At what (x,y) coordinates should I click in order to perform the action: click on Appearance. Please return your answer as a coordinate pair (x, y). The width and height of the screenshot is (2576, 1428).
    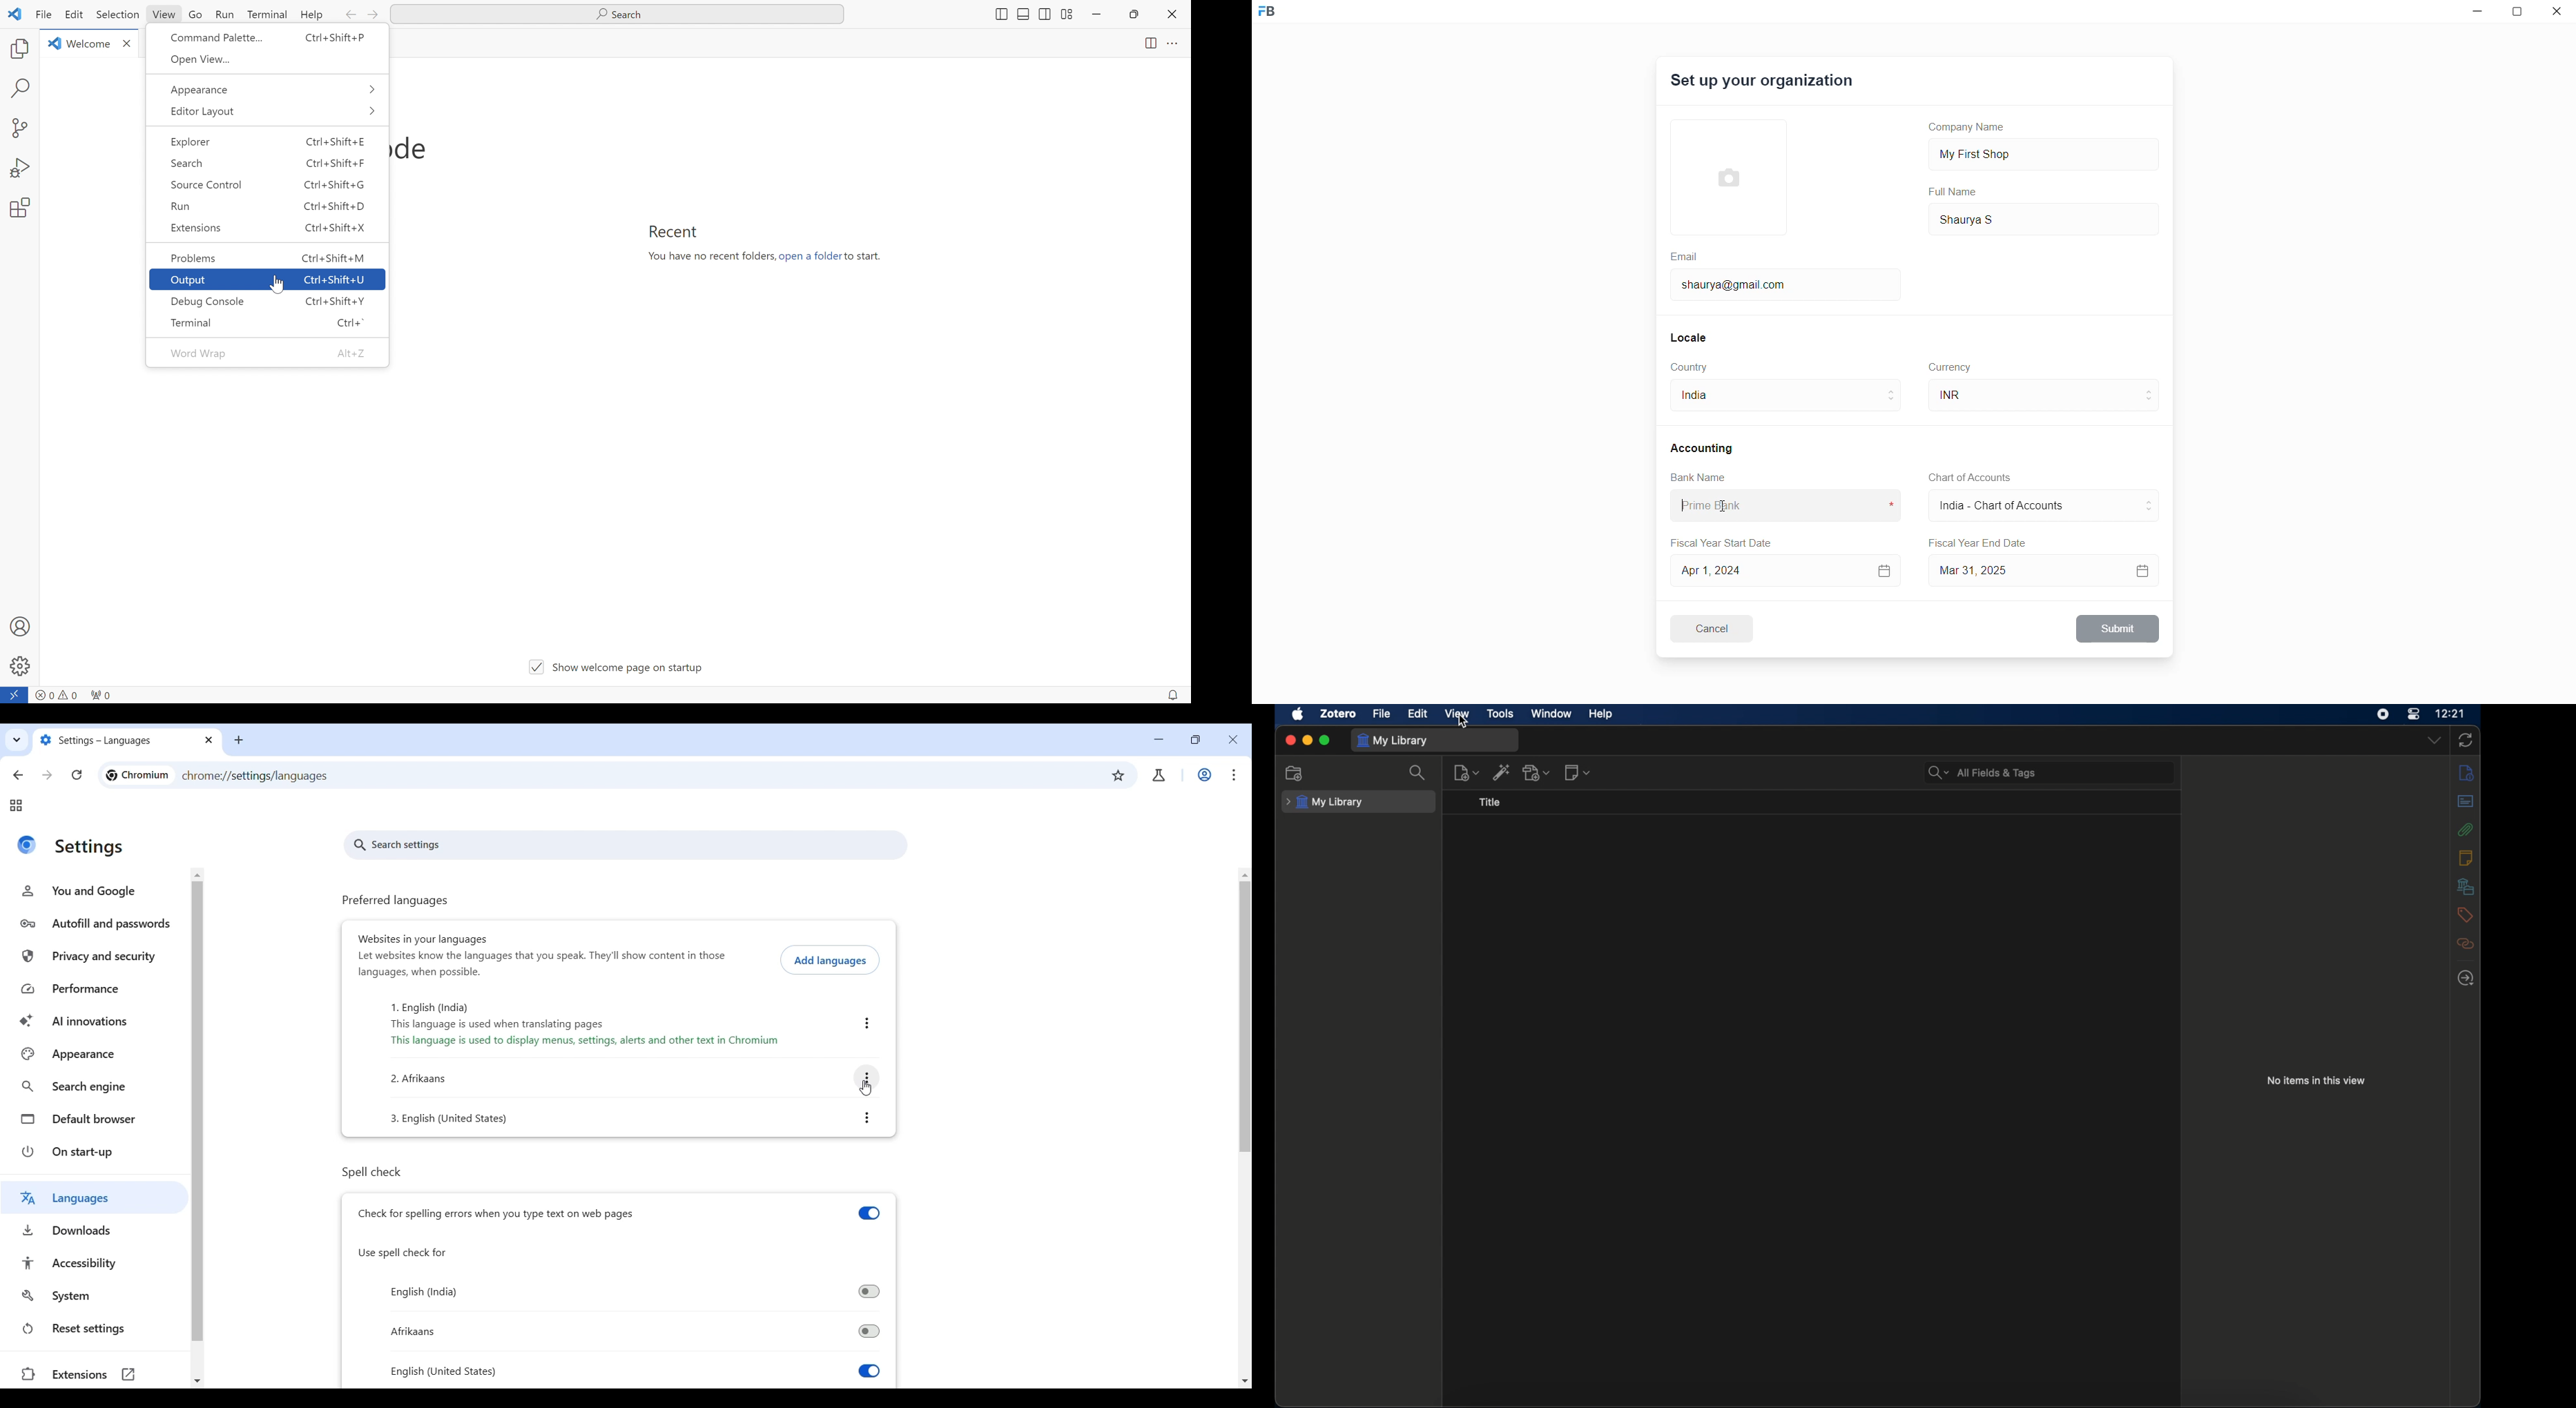
    Looking at the image, I should click on (96, 1053).